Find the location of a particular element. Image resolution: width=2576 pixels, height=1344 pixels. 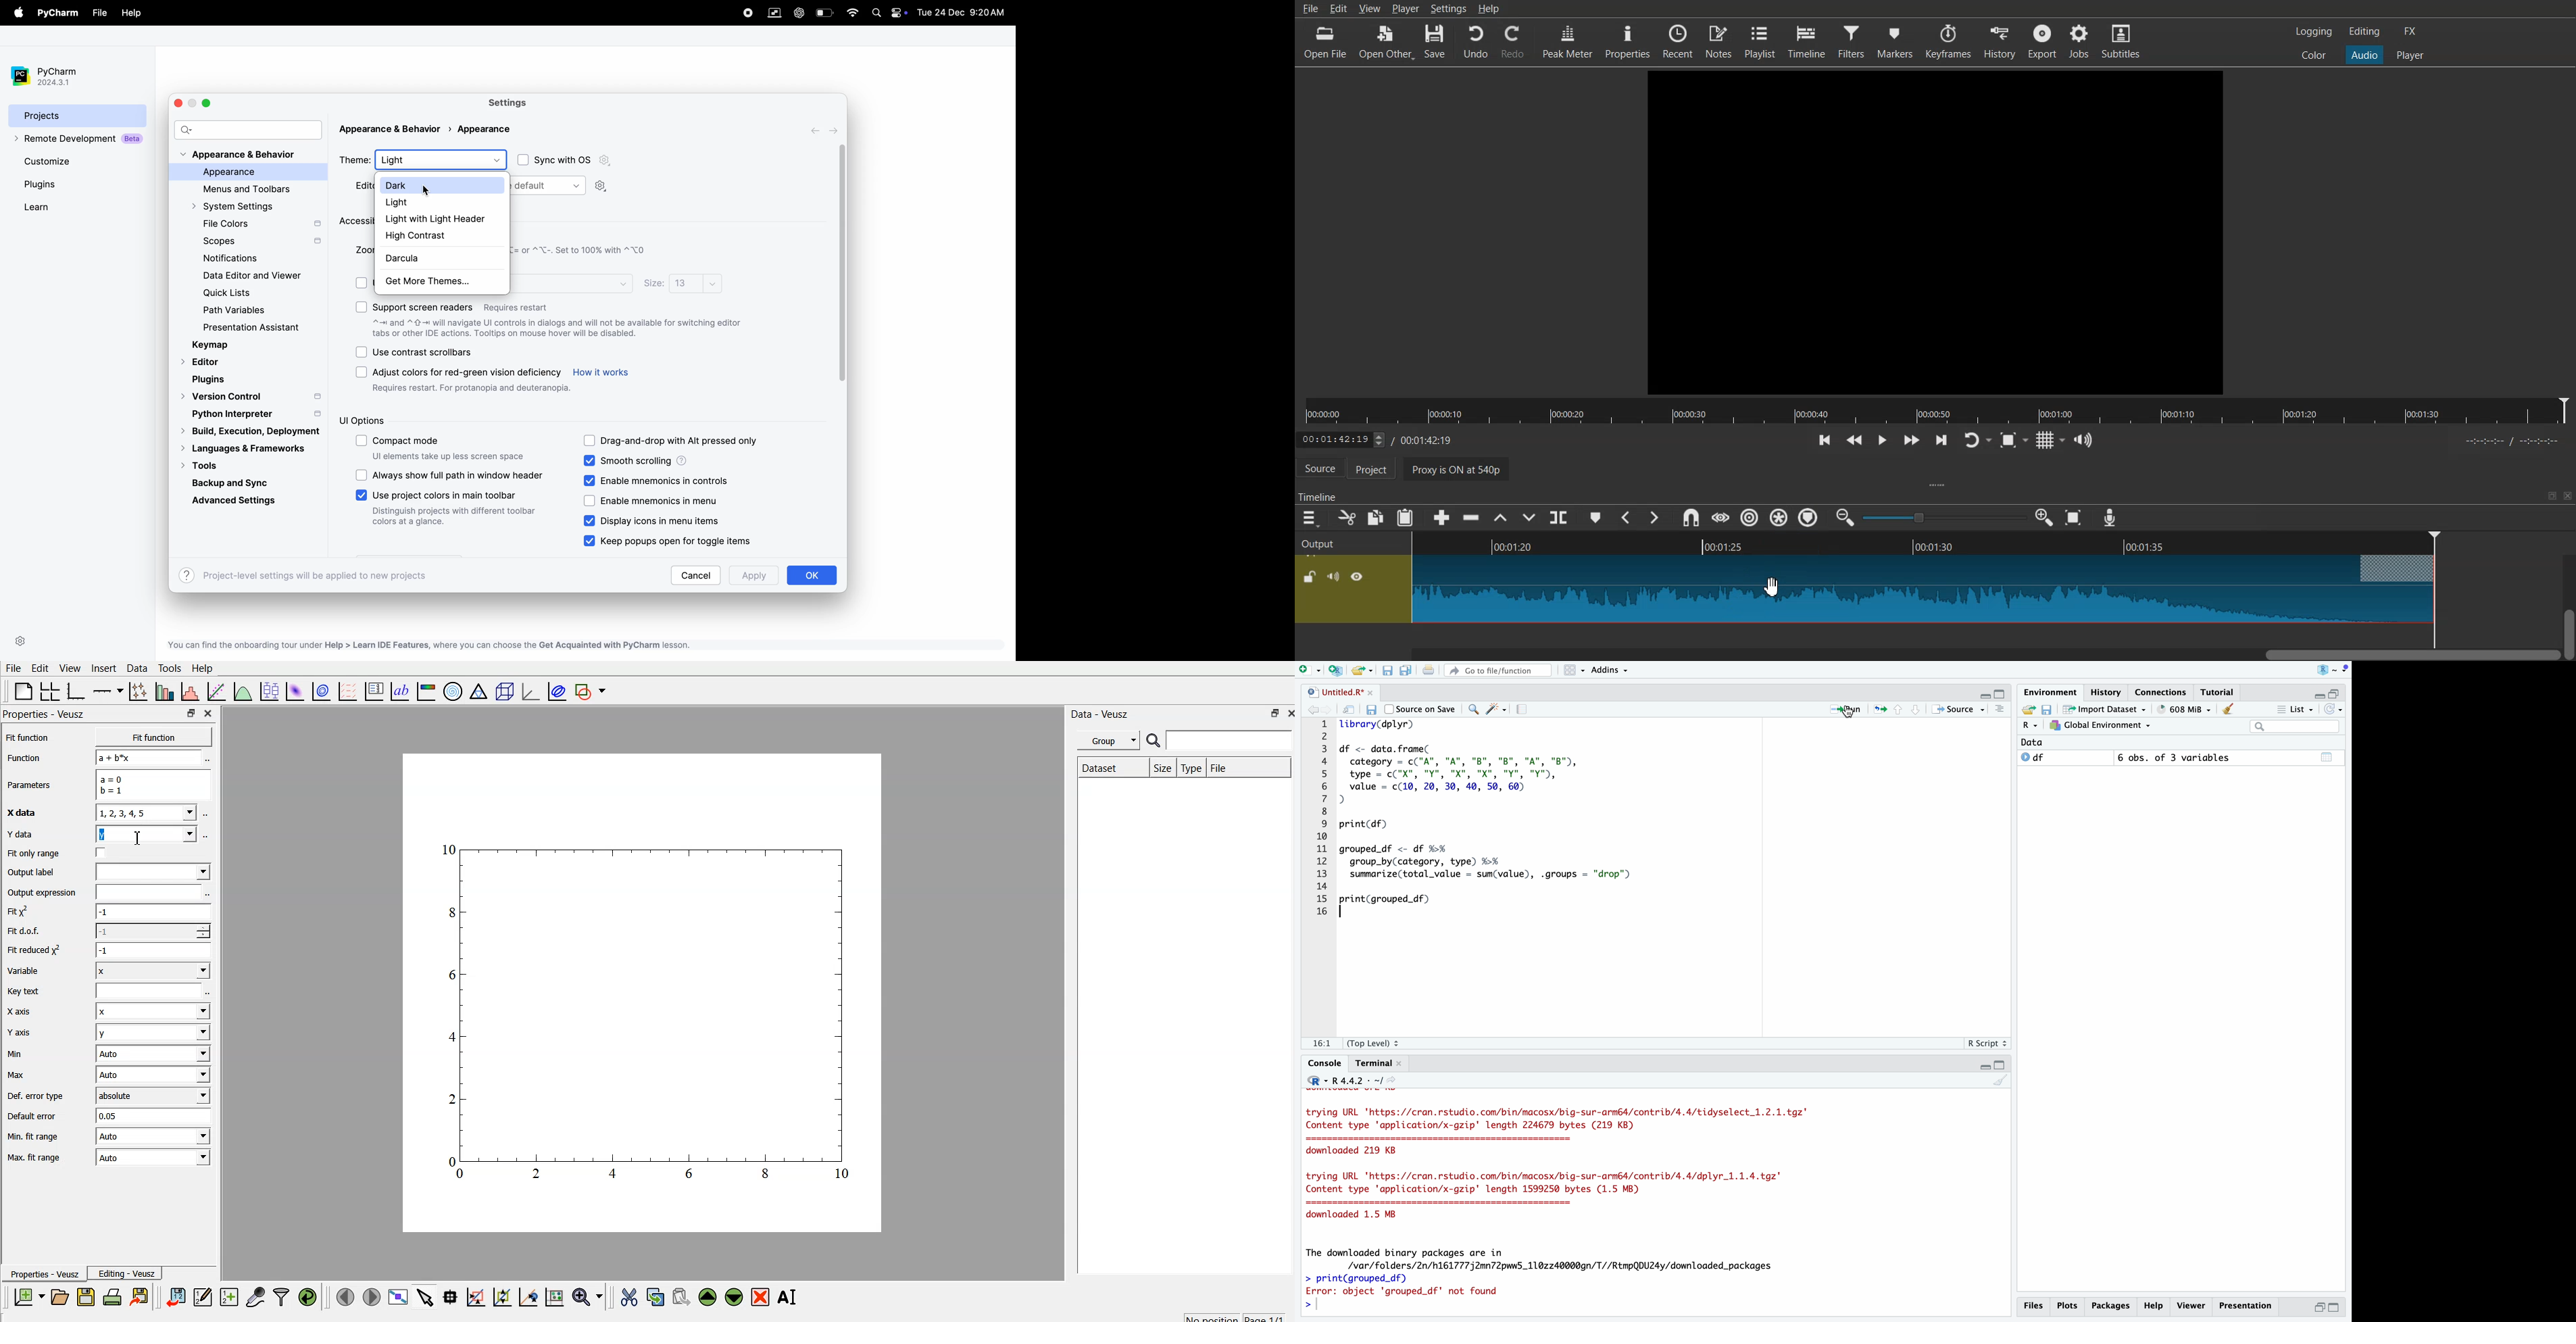

data is located at coordinates (137, 668).